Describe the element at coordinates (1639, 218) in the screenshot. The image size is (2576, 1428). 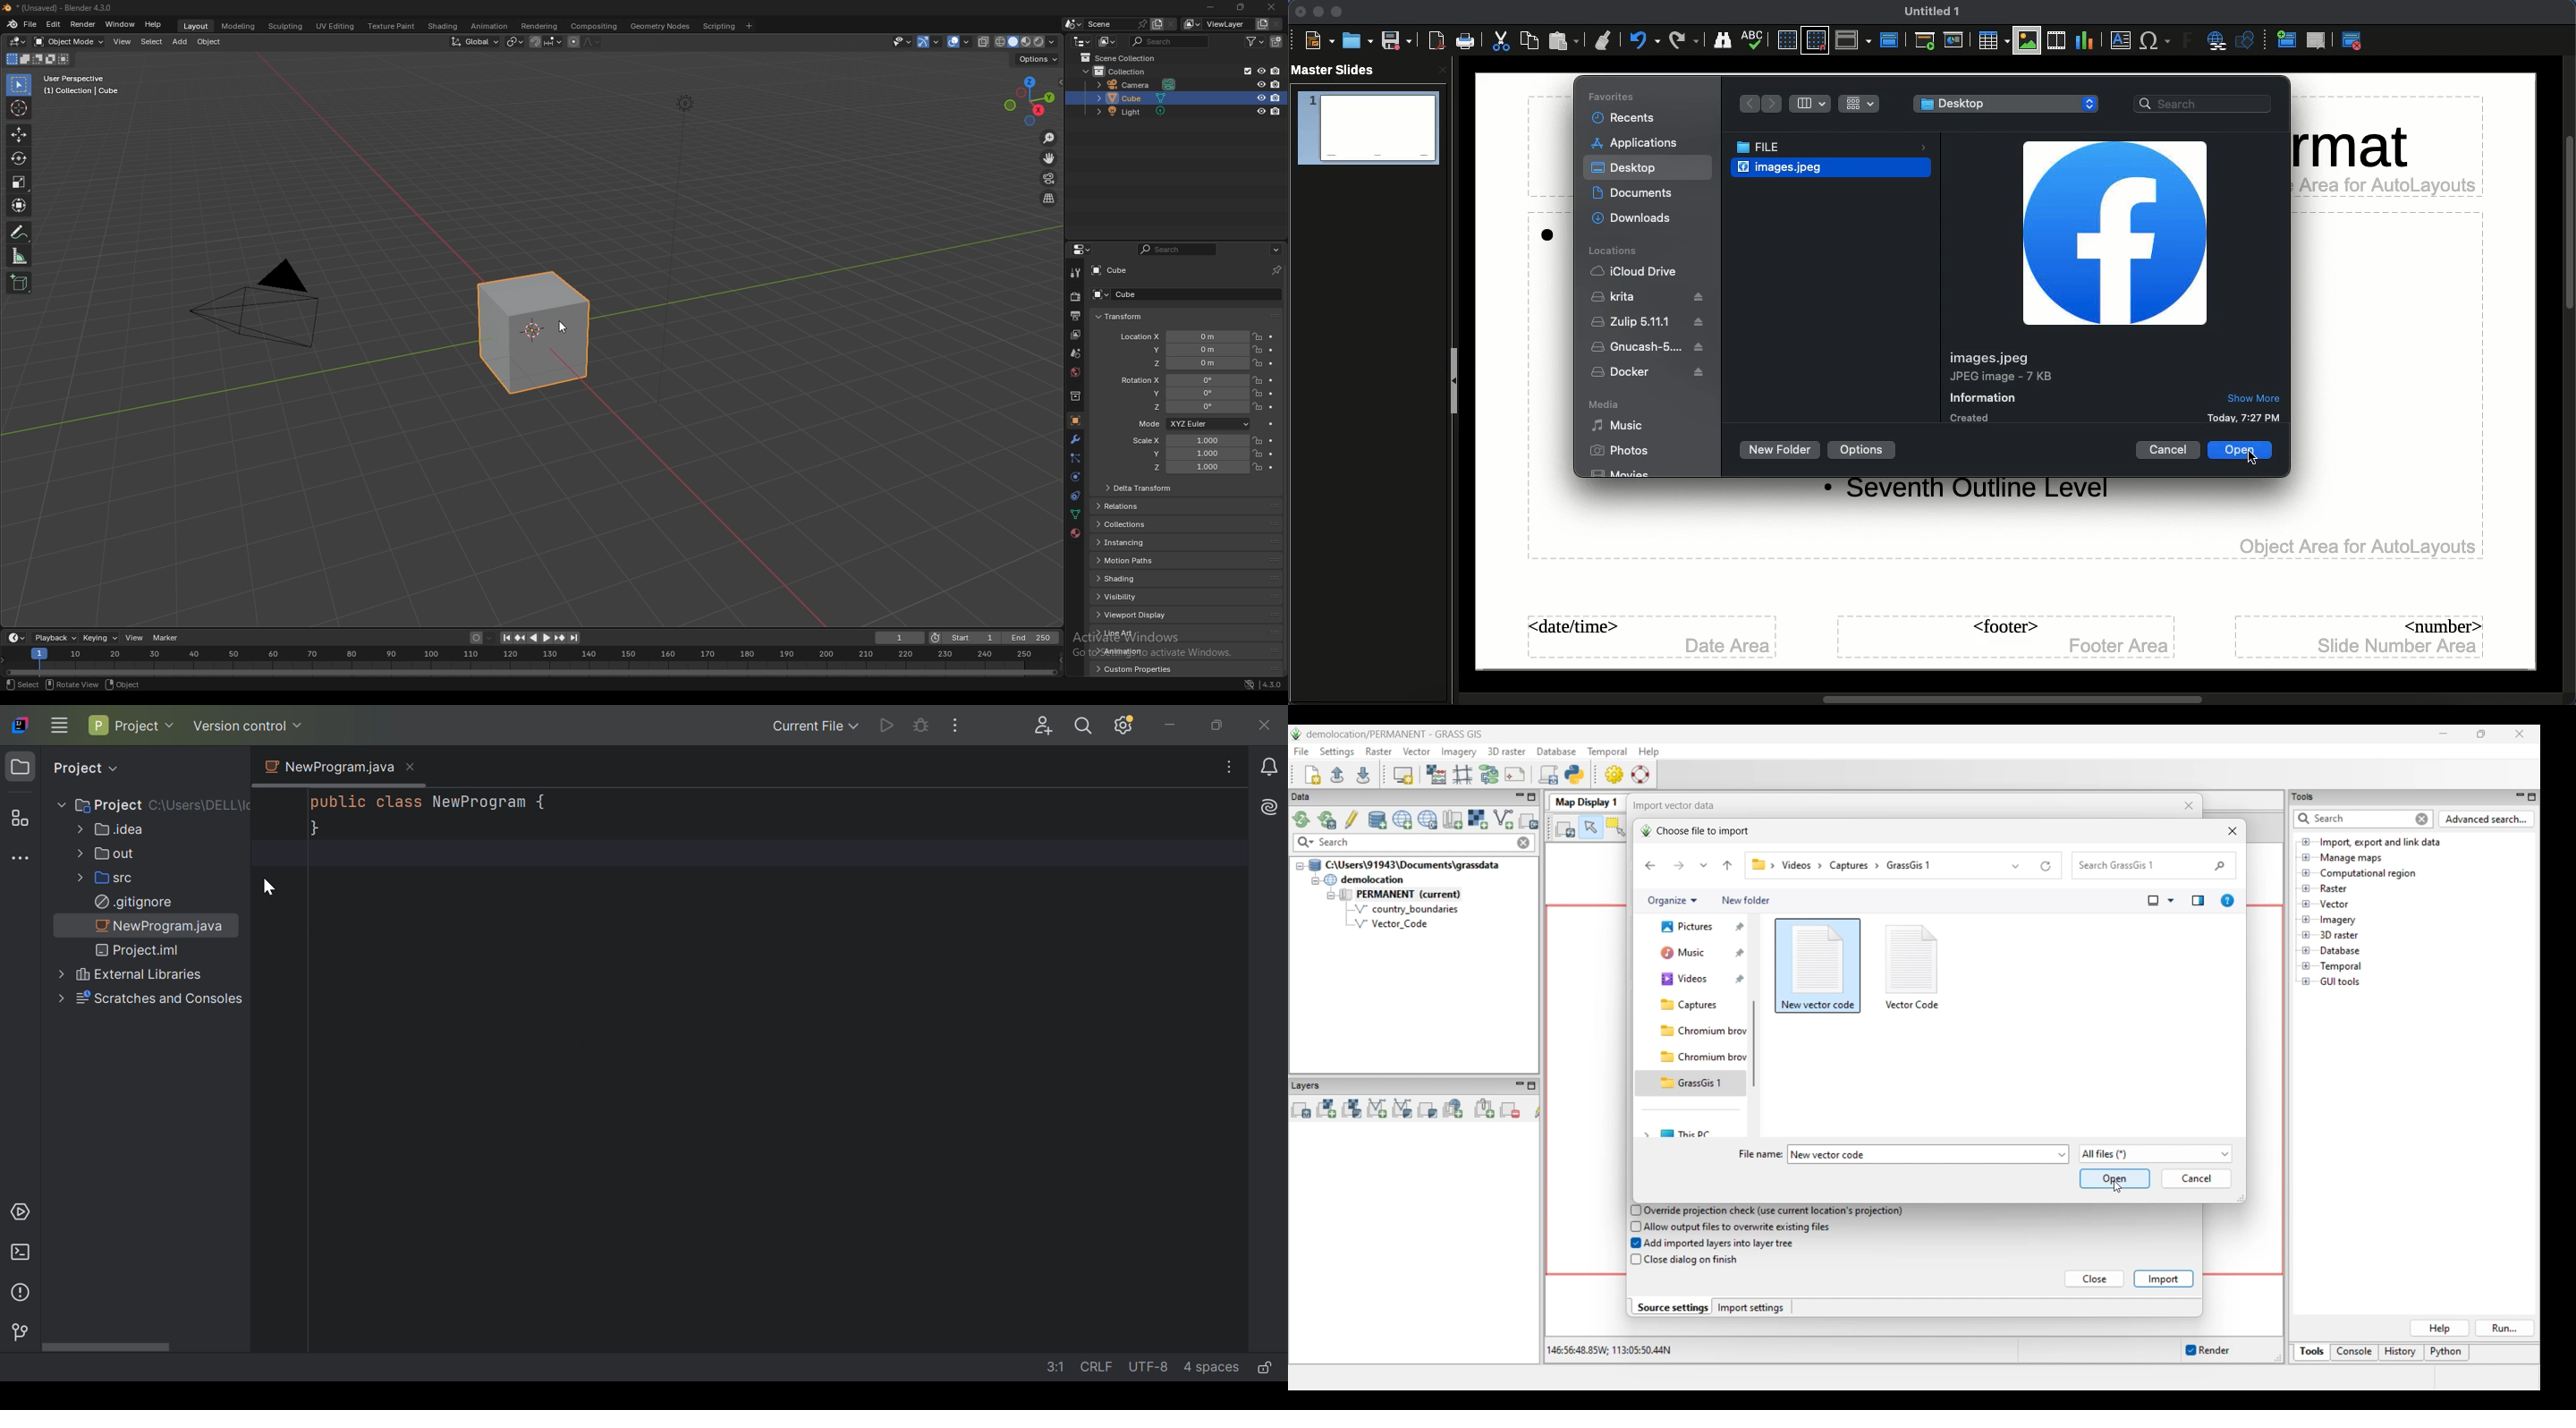
I see `Downloads` at that location.